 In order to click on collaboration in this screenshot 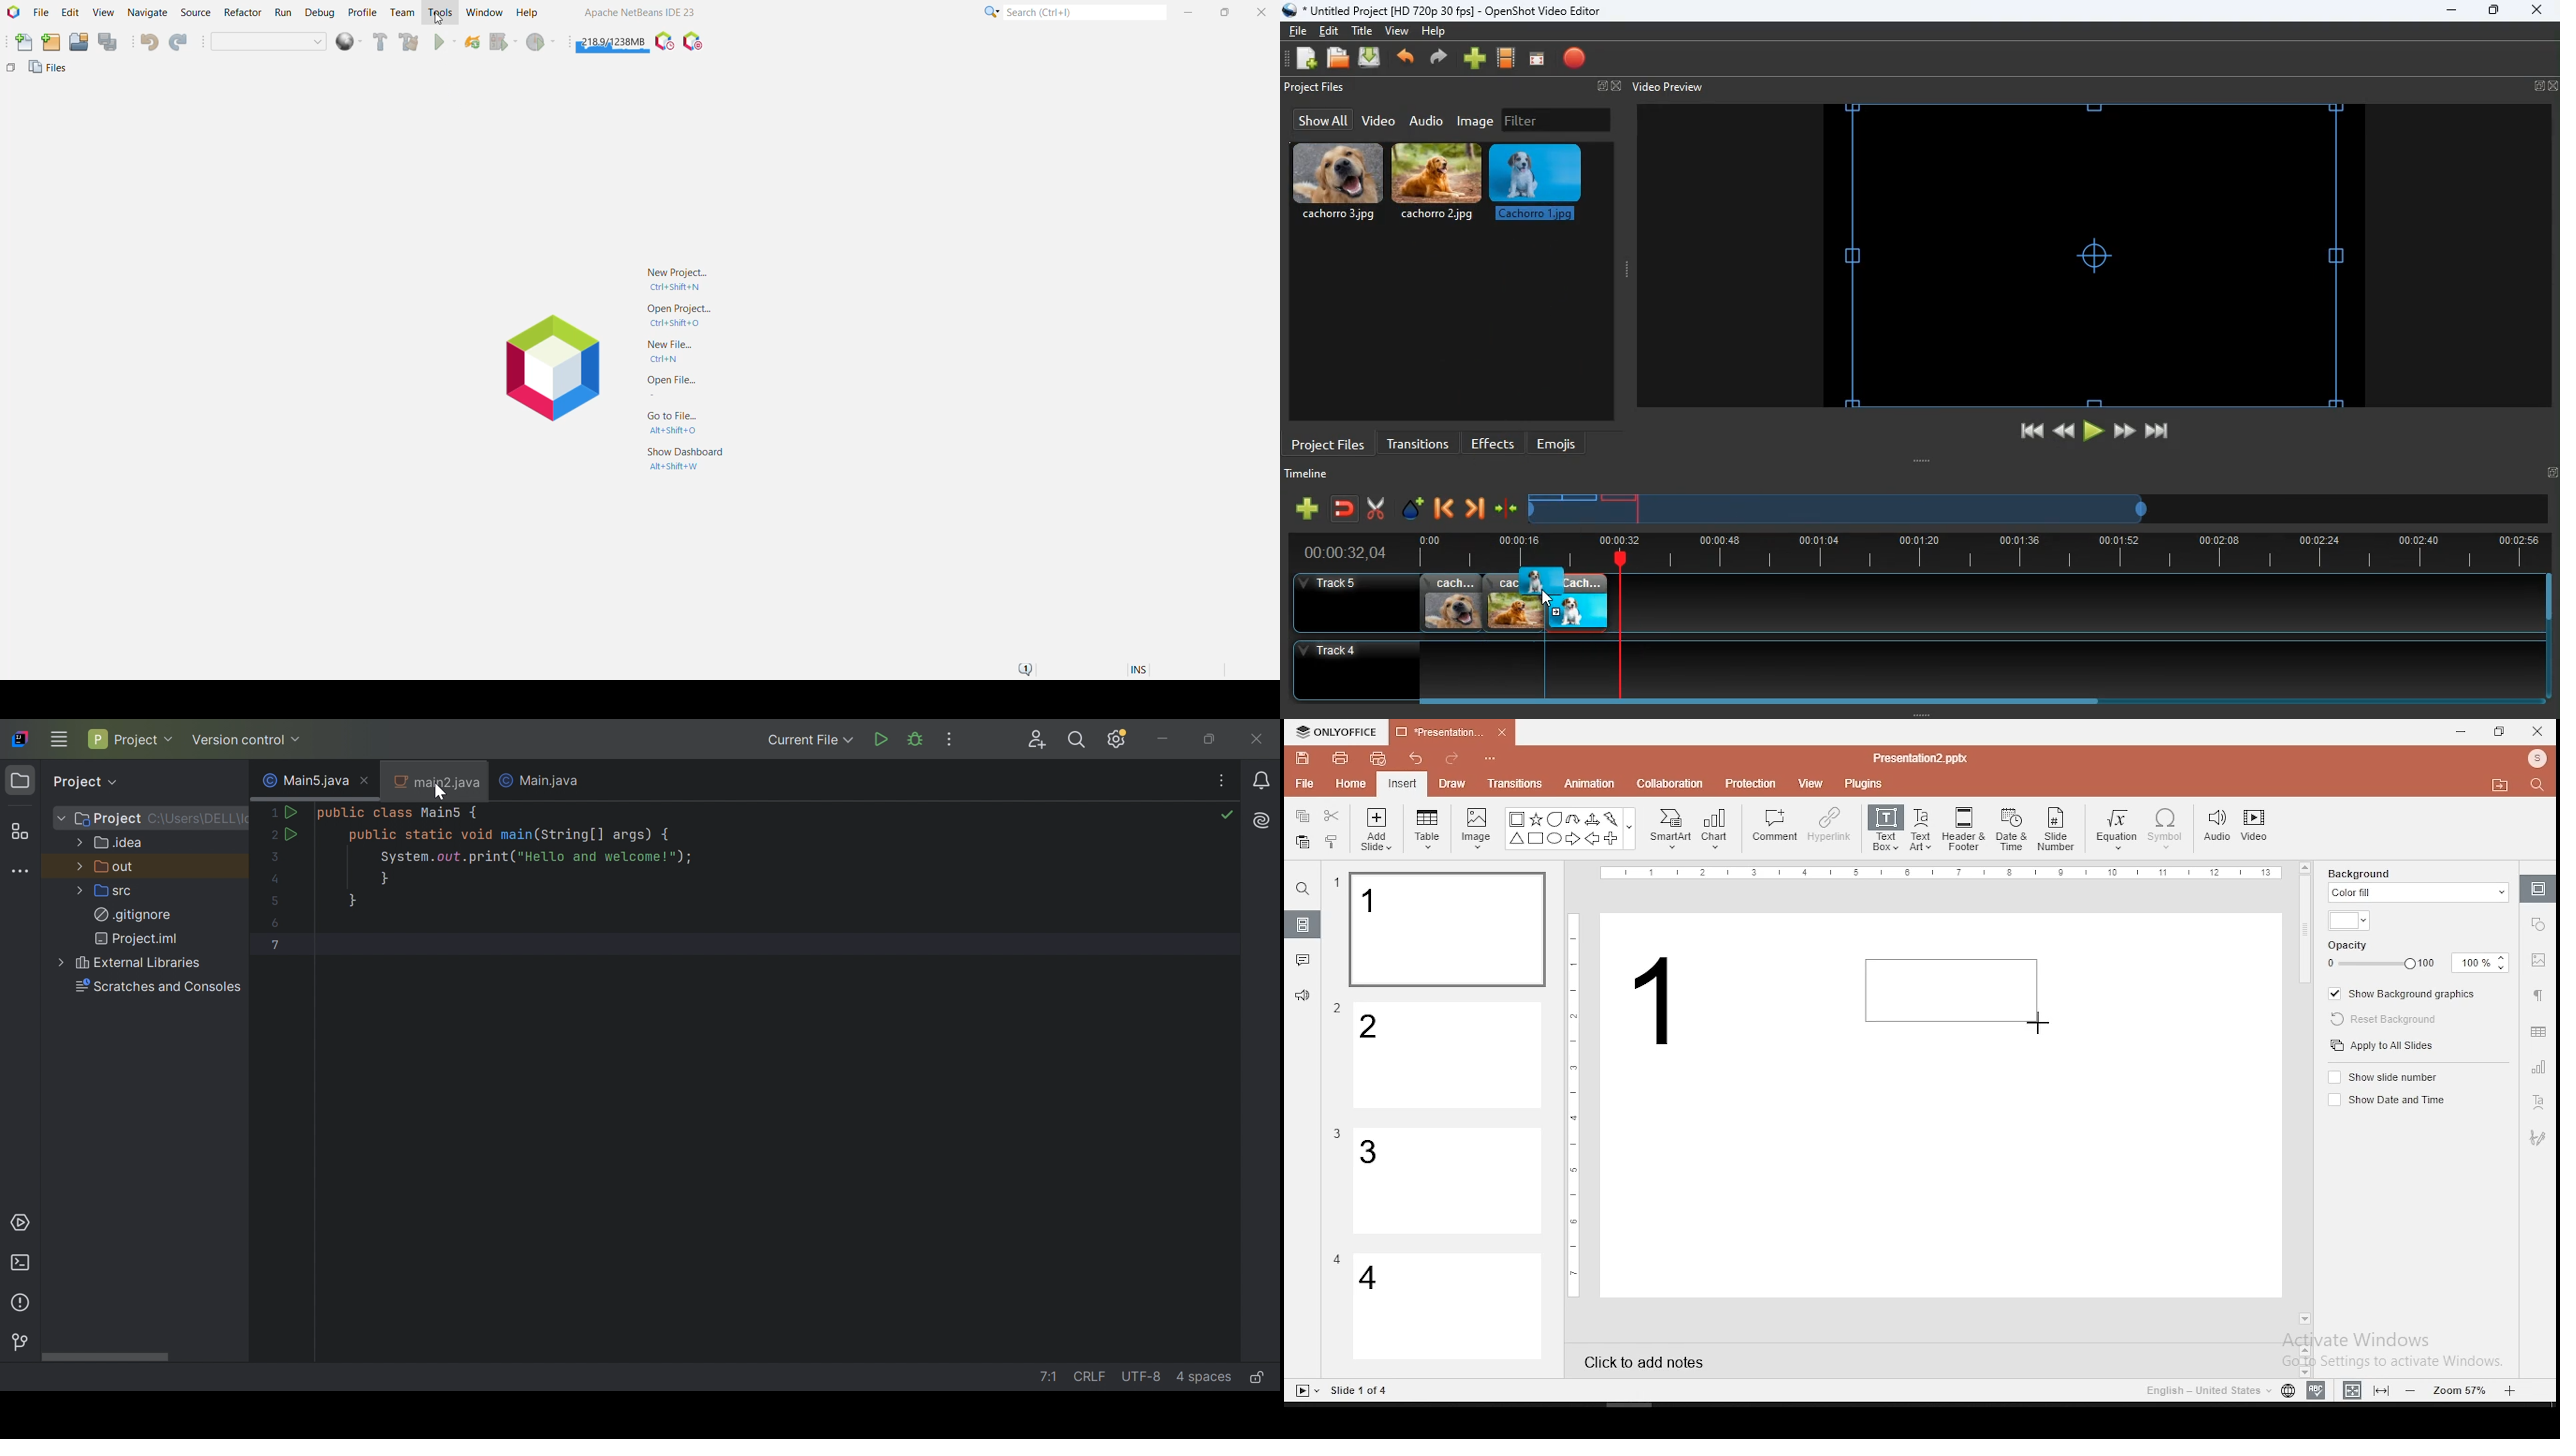, I will do `click(1672, 782)`.